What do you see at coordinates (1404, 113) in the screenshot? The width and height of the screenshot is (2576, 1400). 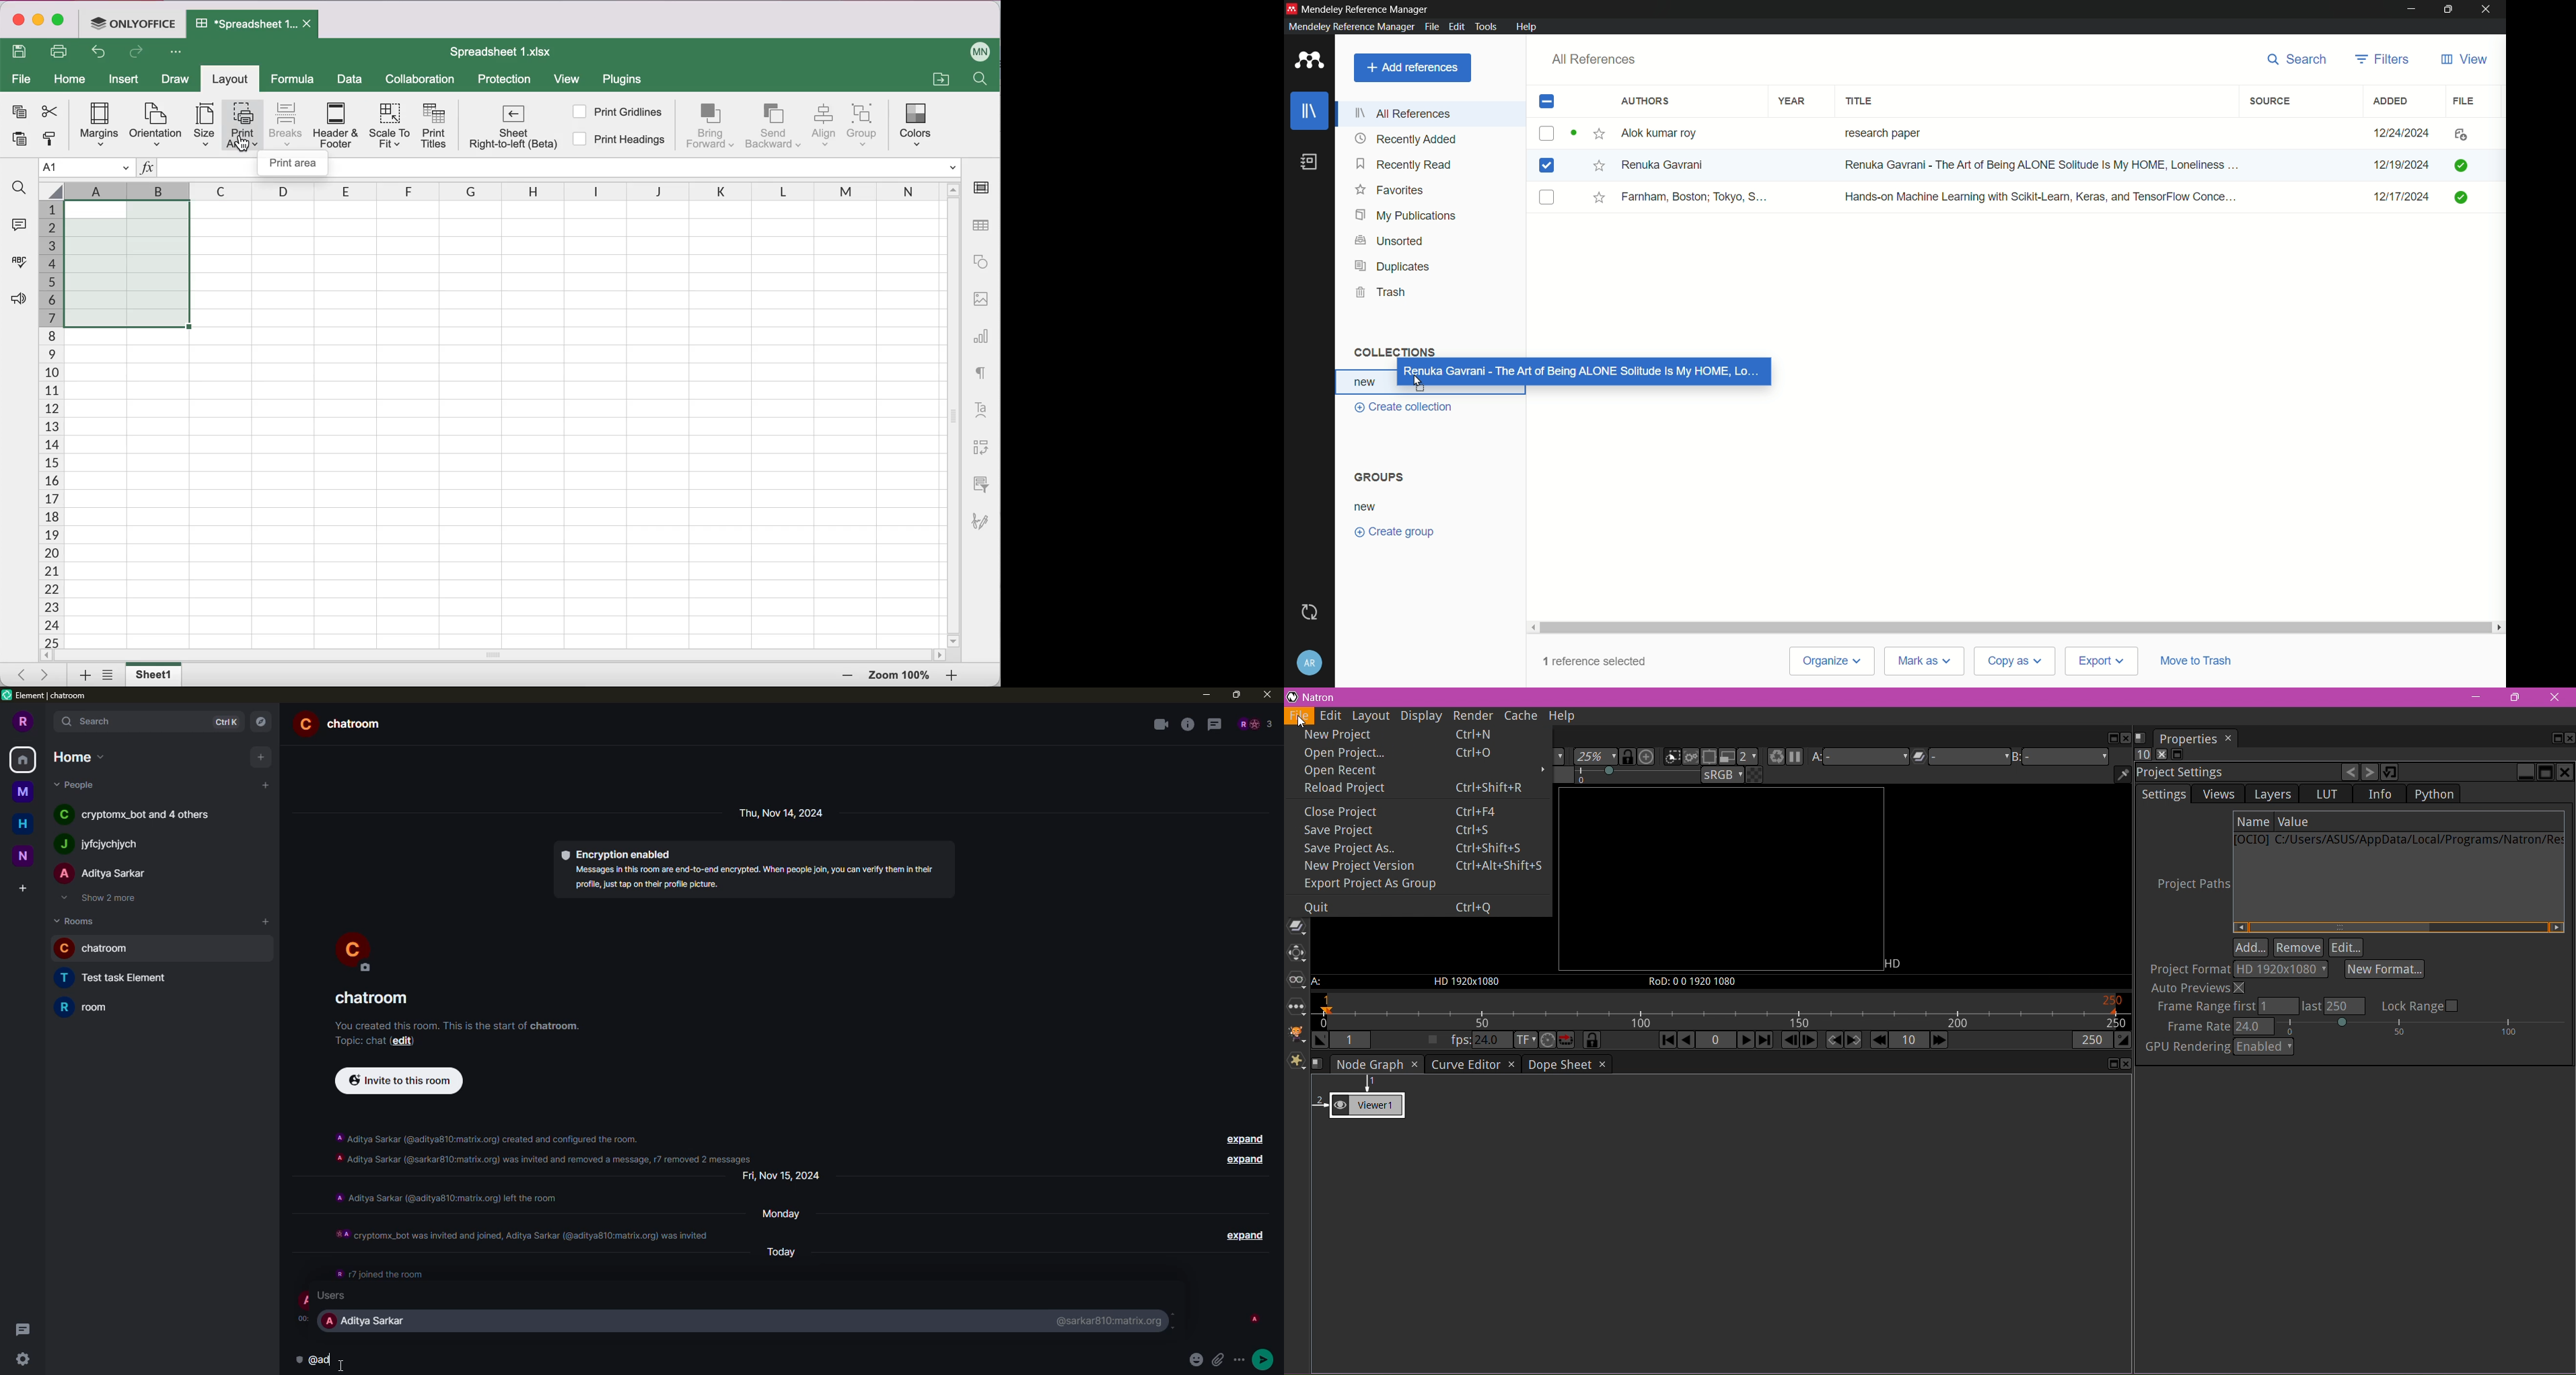 I see `all references` at bounding box center [1404, 113].